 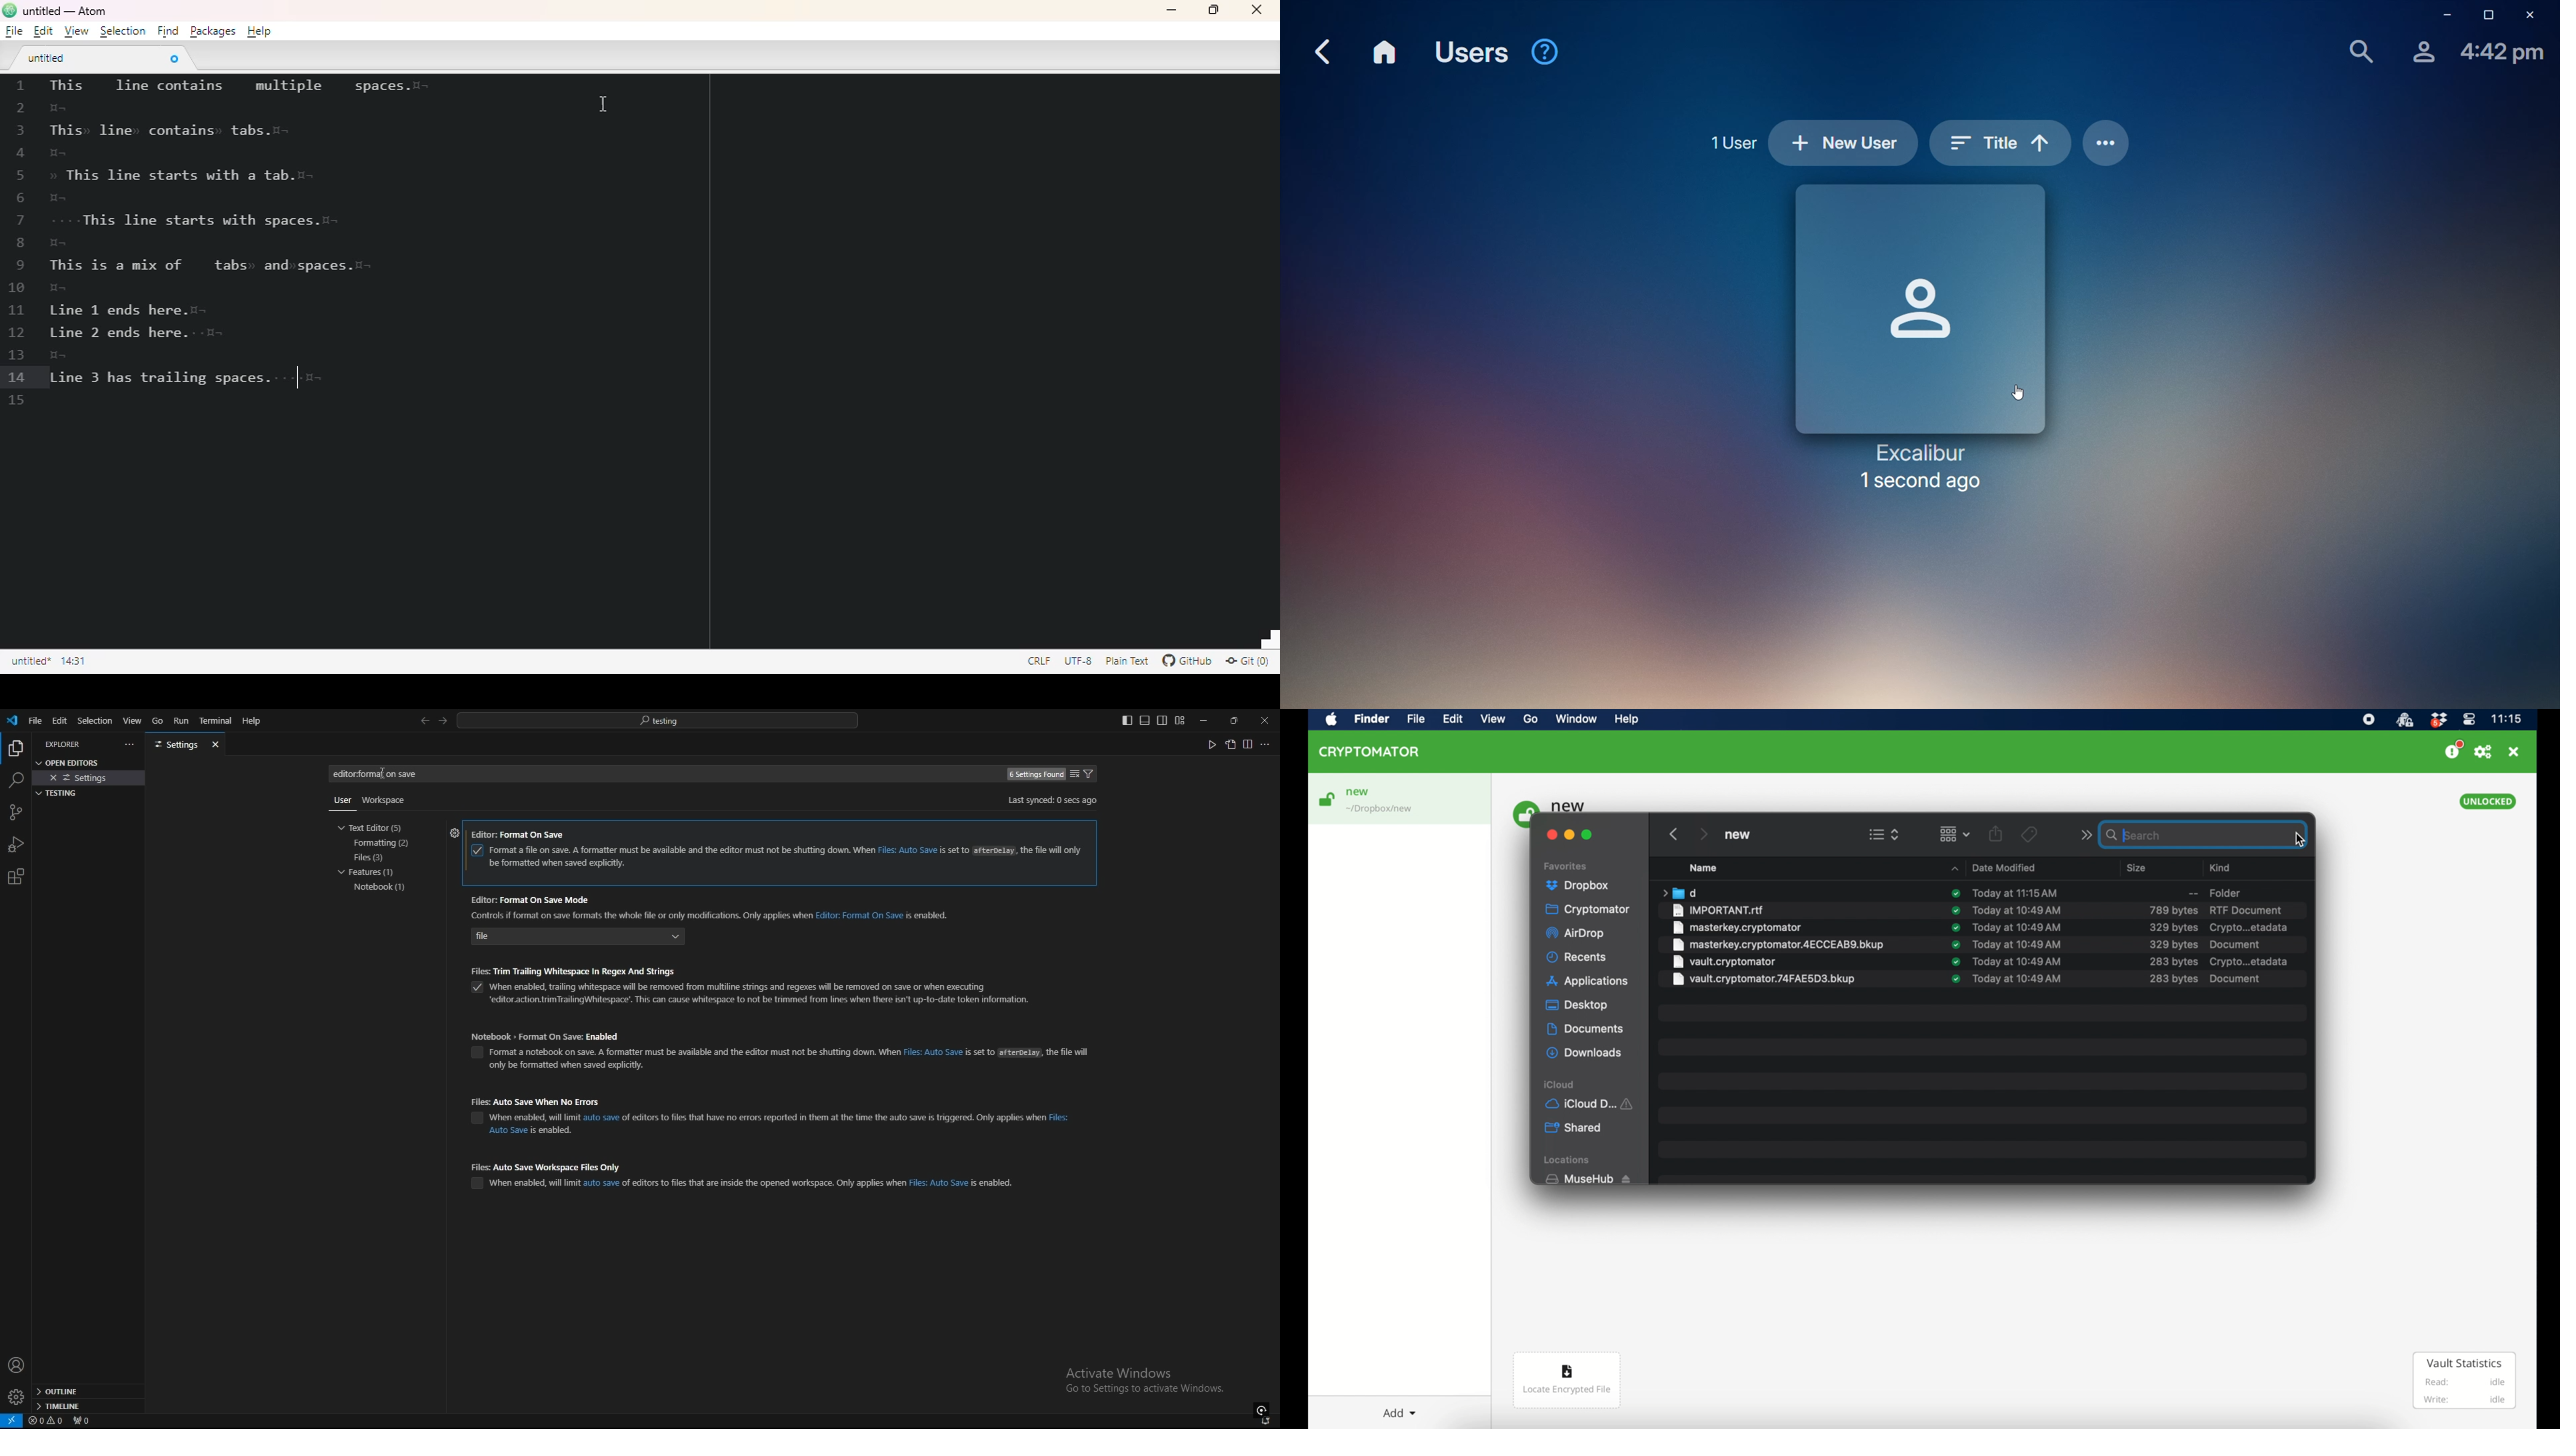 I want to click on settings, so click(x=453, y=832).